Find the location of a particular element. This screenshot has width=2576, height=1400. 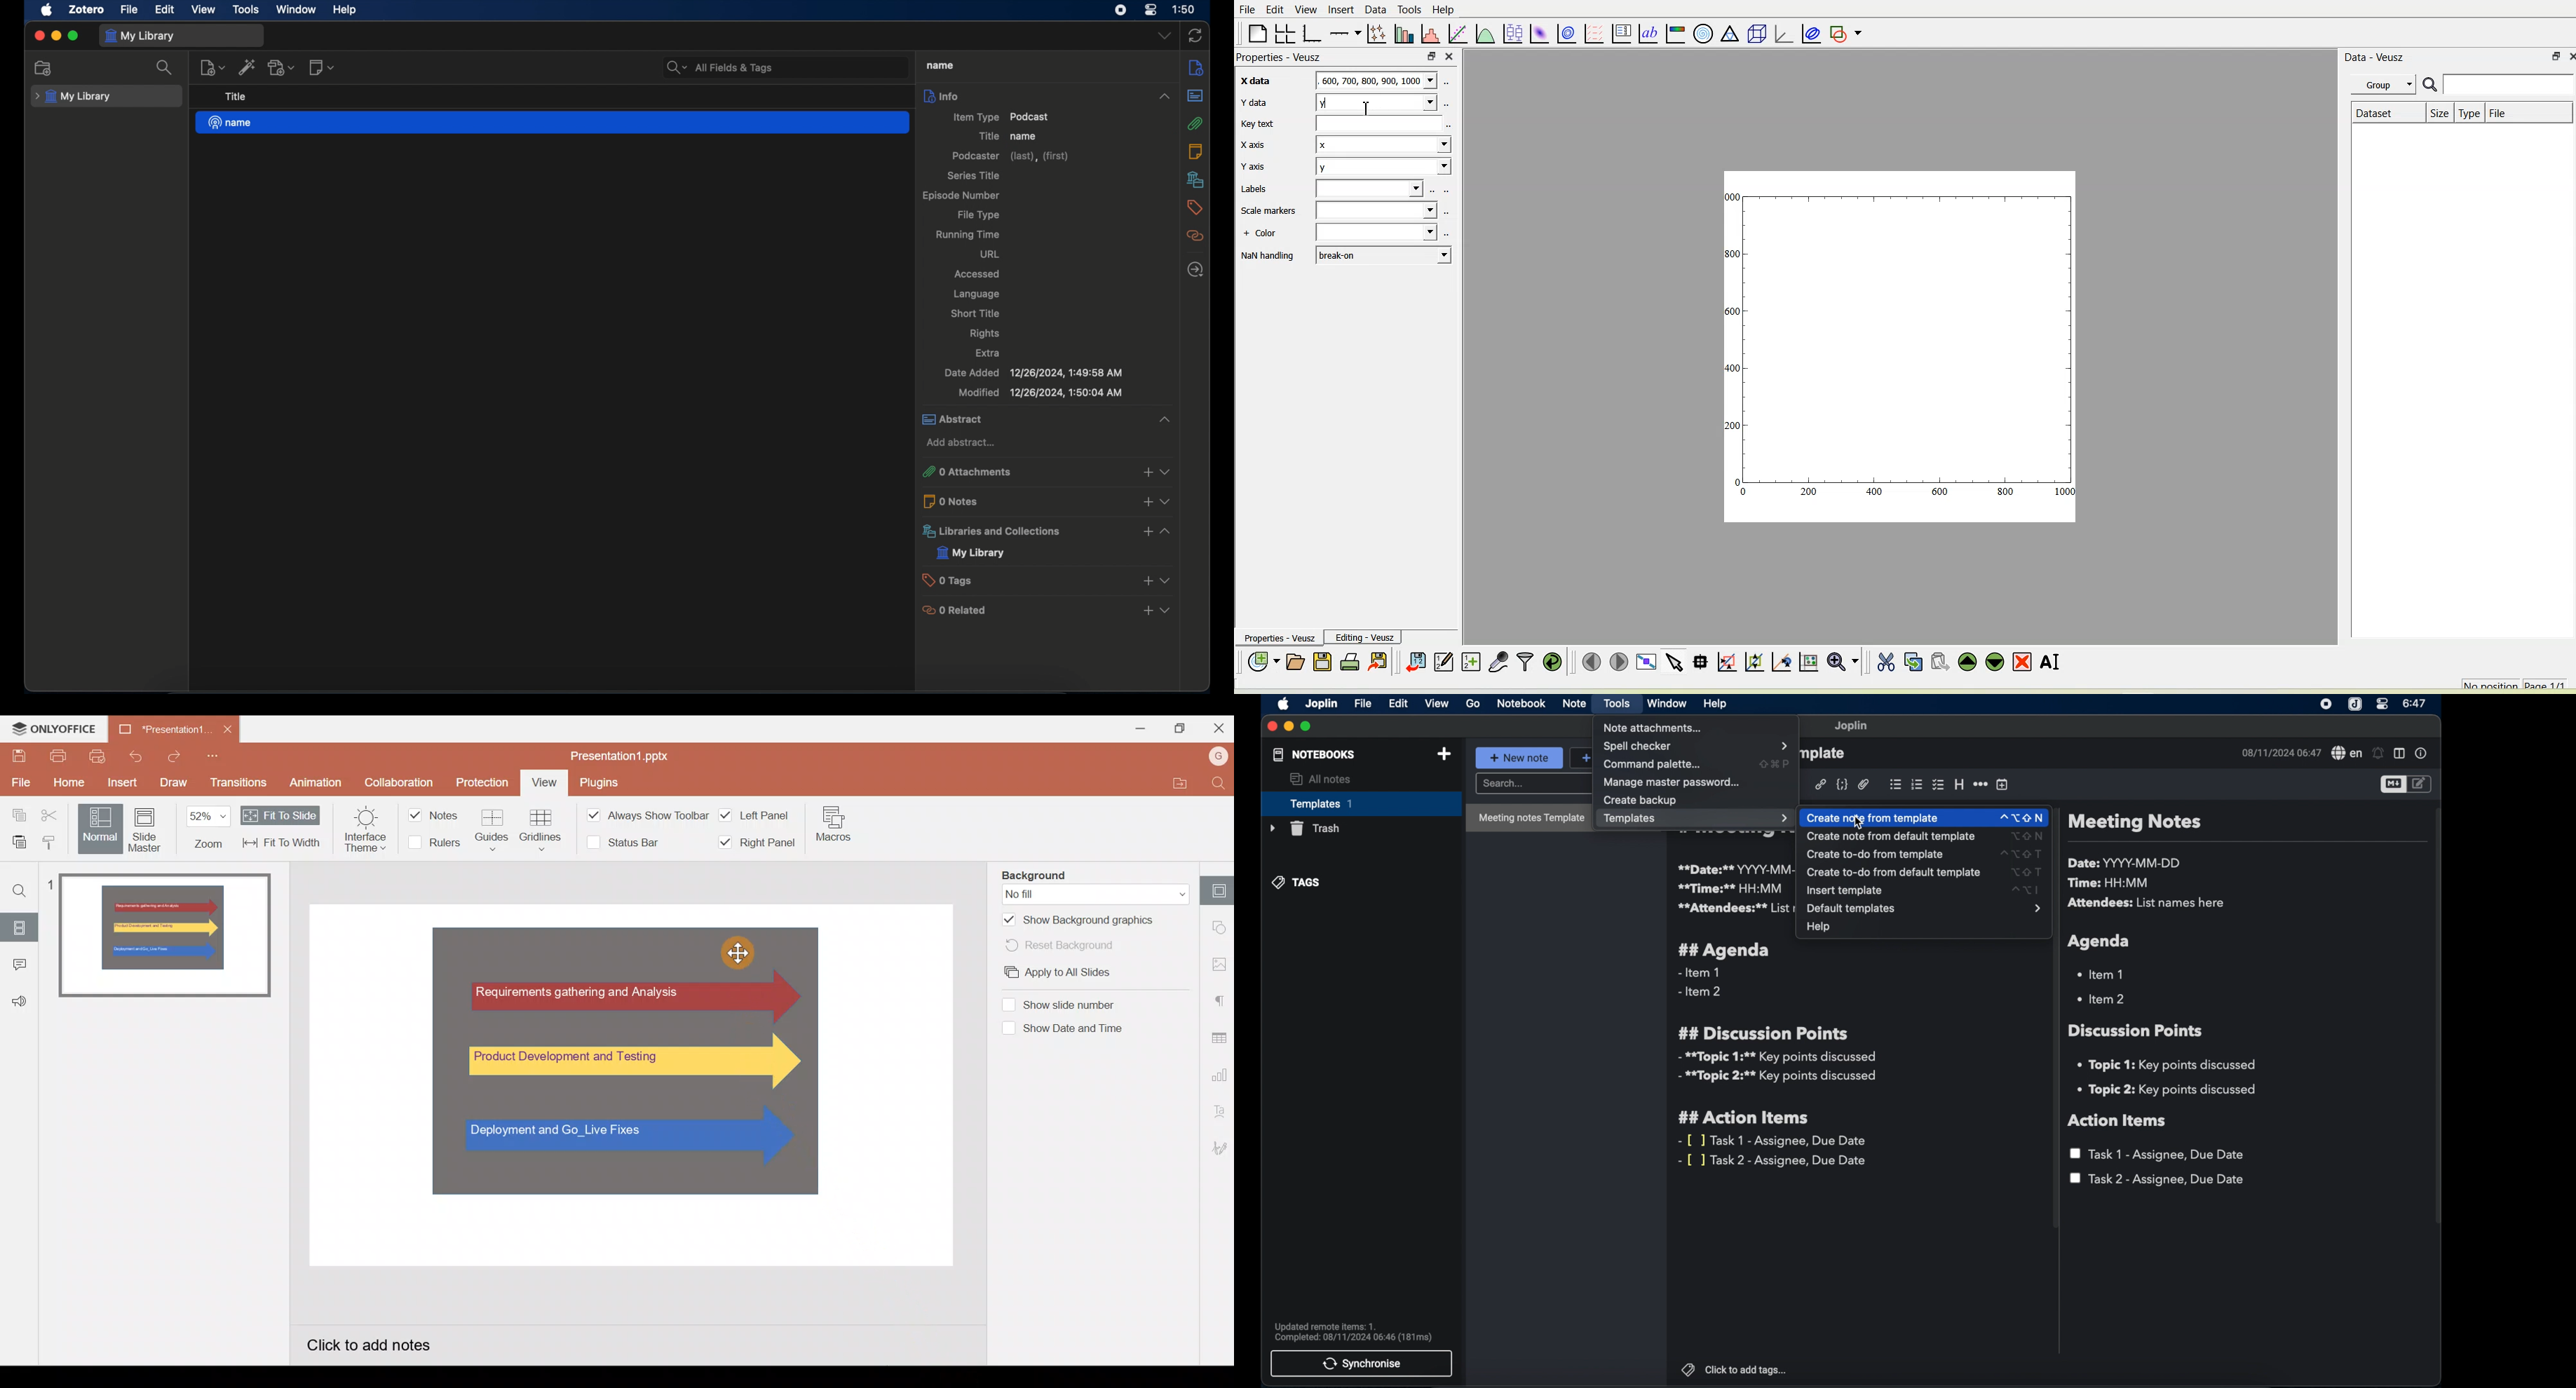

Notes is located at coordinates (434, 814).